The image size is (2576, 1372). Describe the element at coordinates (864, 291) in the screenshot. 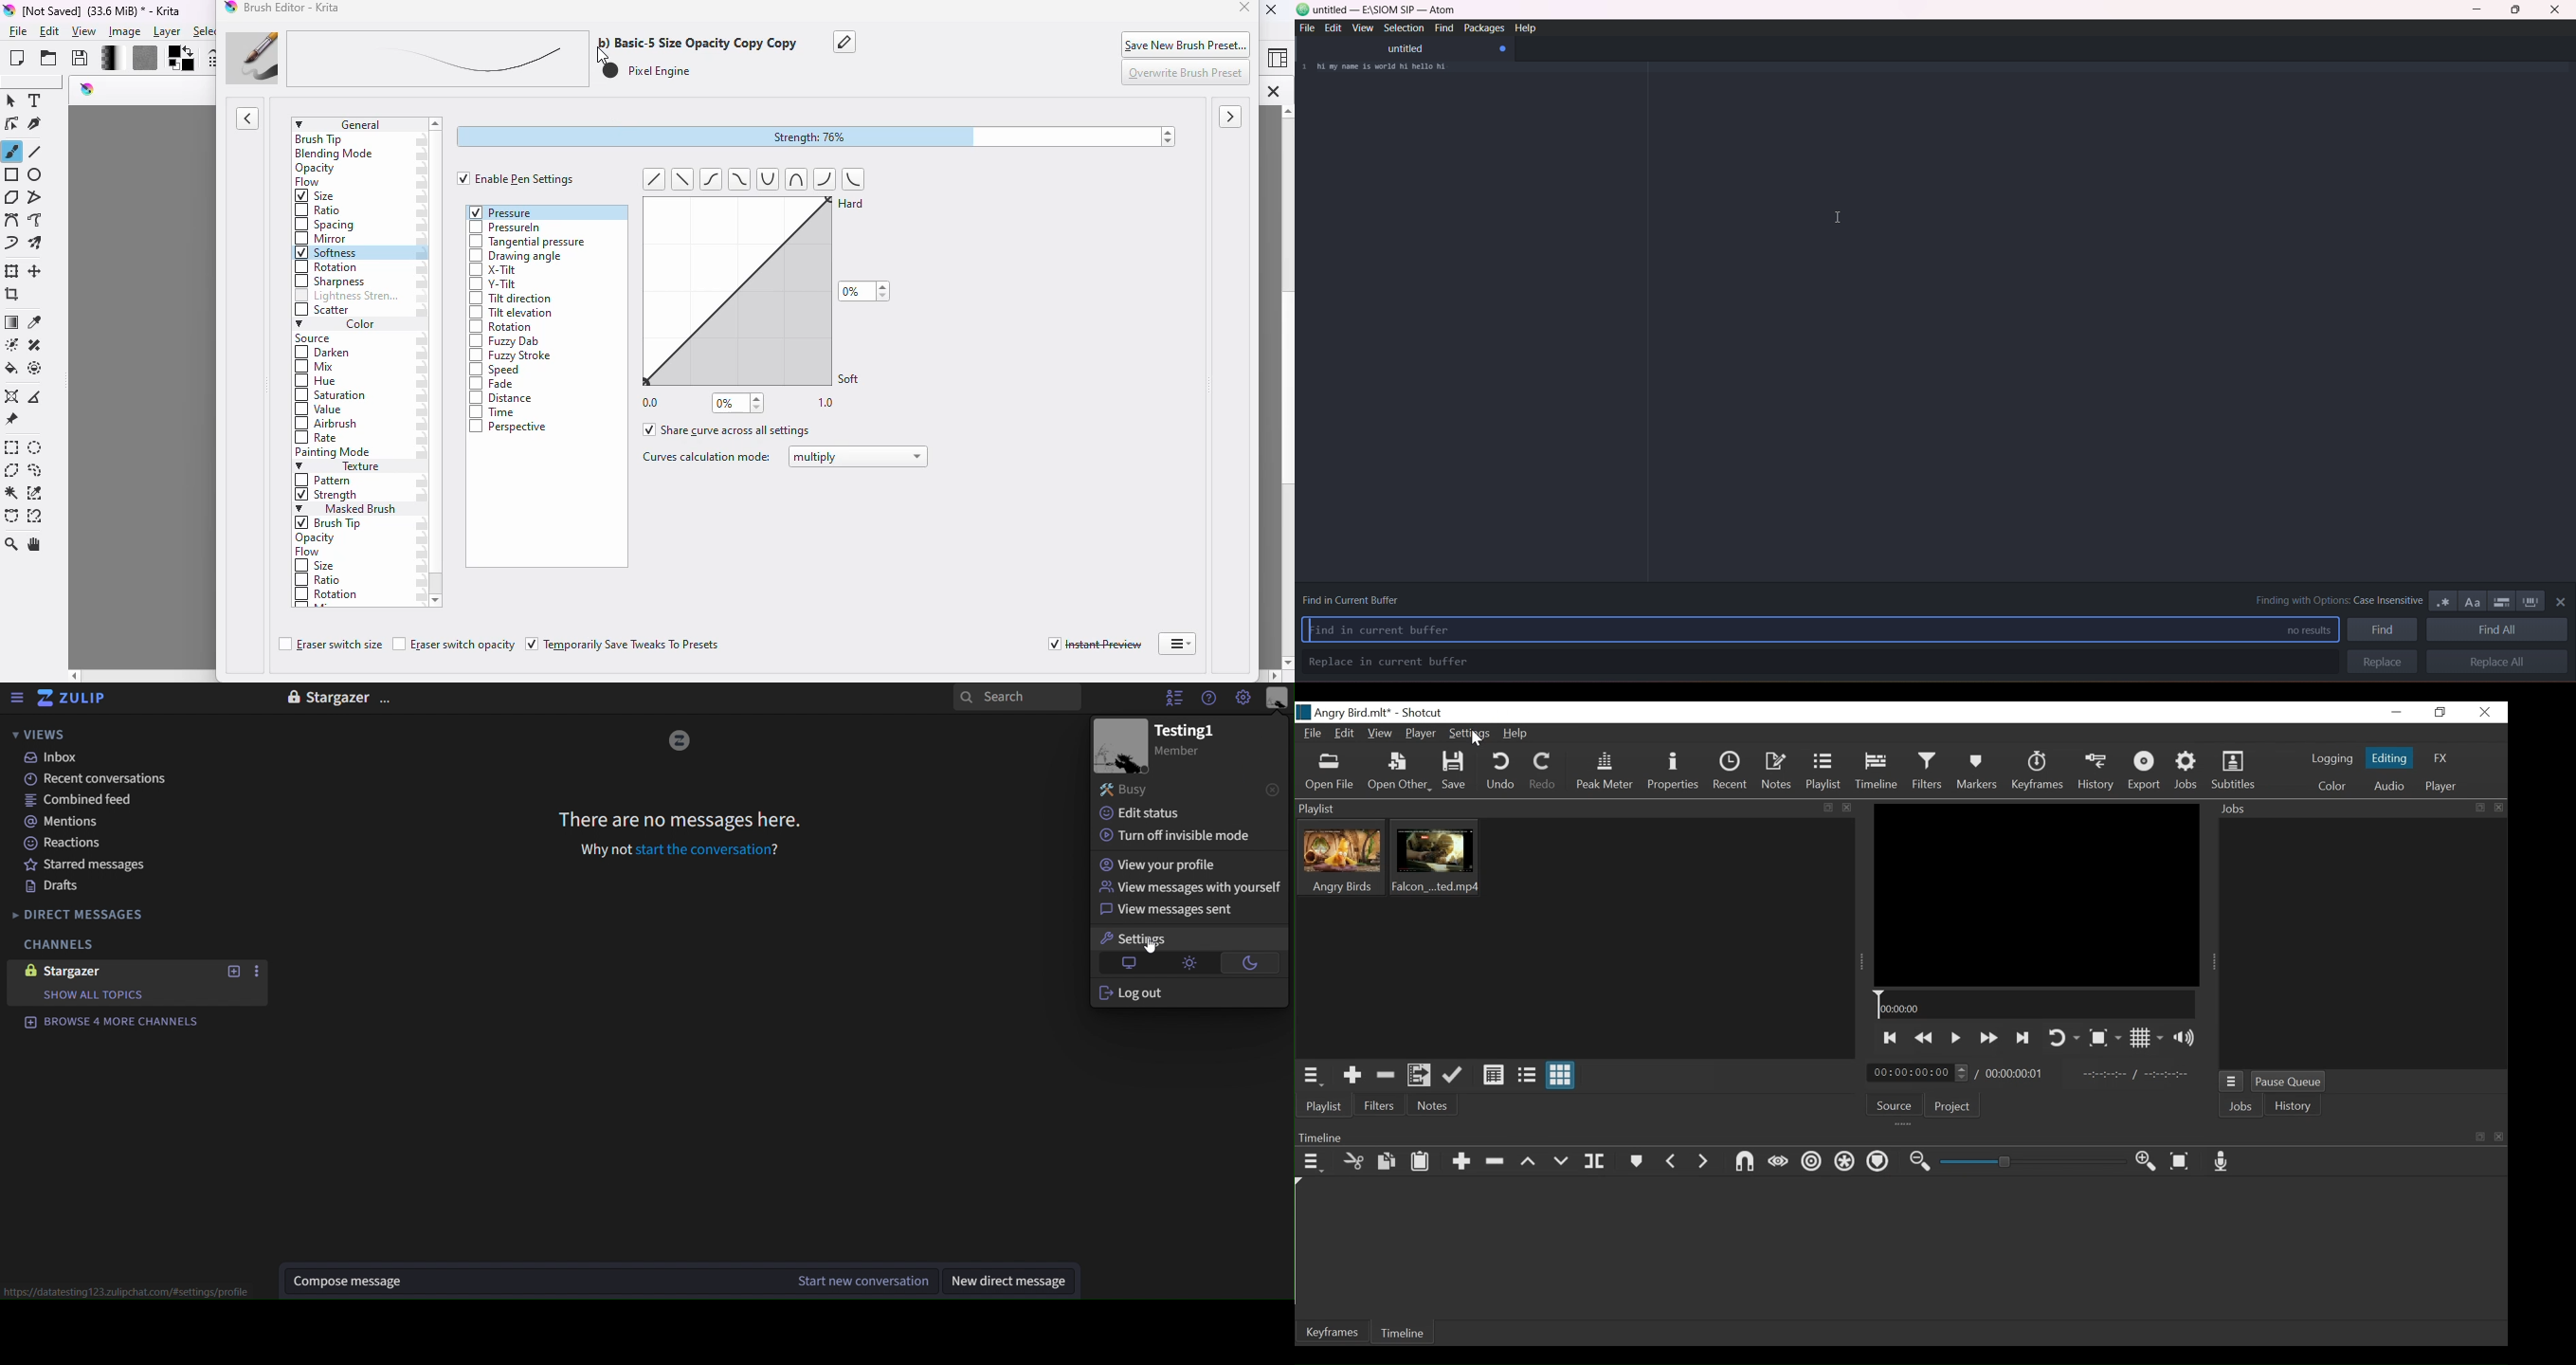

I see `0% ` at that location.